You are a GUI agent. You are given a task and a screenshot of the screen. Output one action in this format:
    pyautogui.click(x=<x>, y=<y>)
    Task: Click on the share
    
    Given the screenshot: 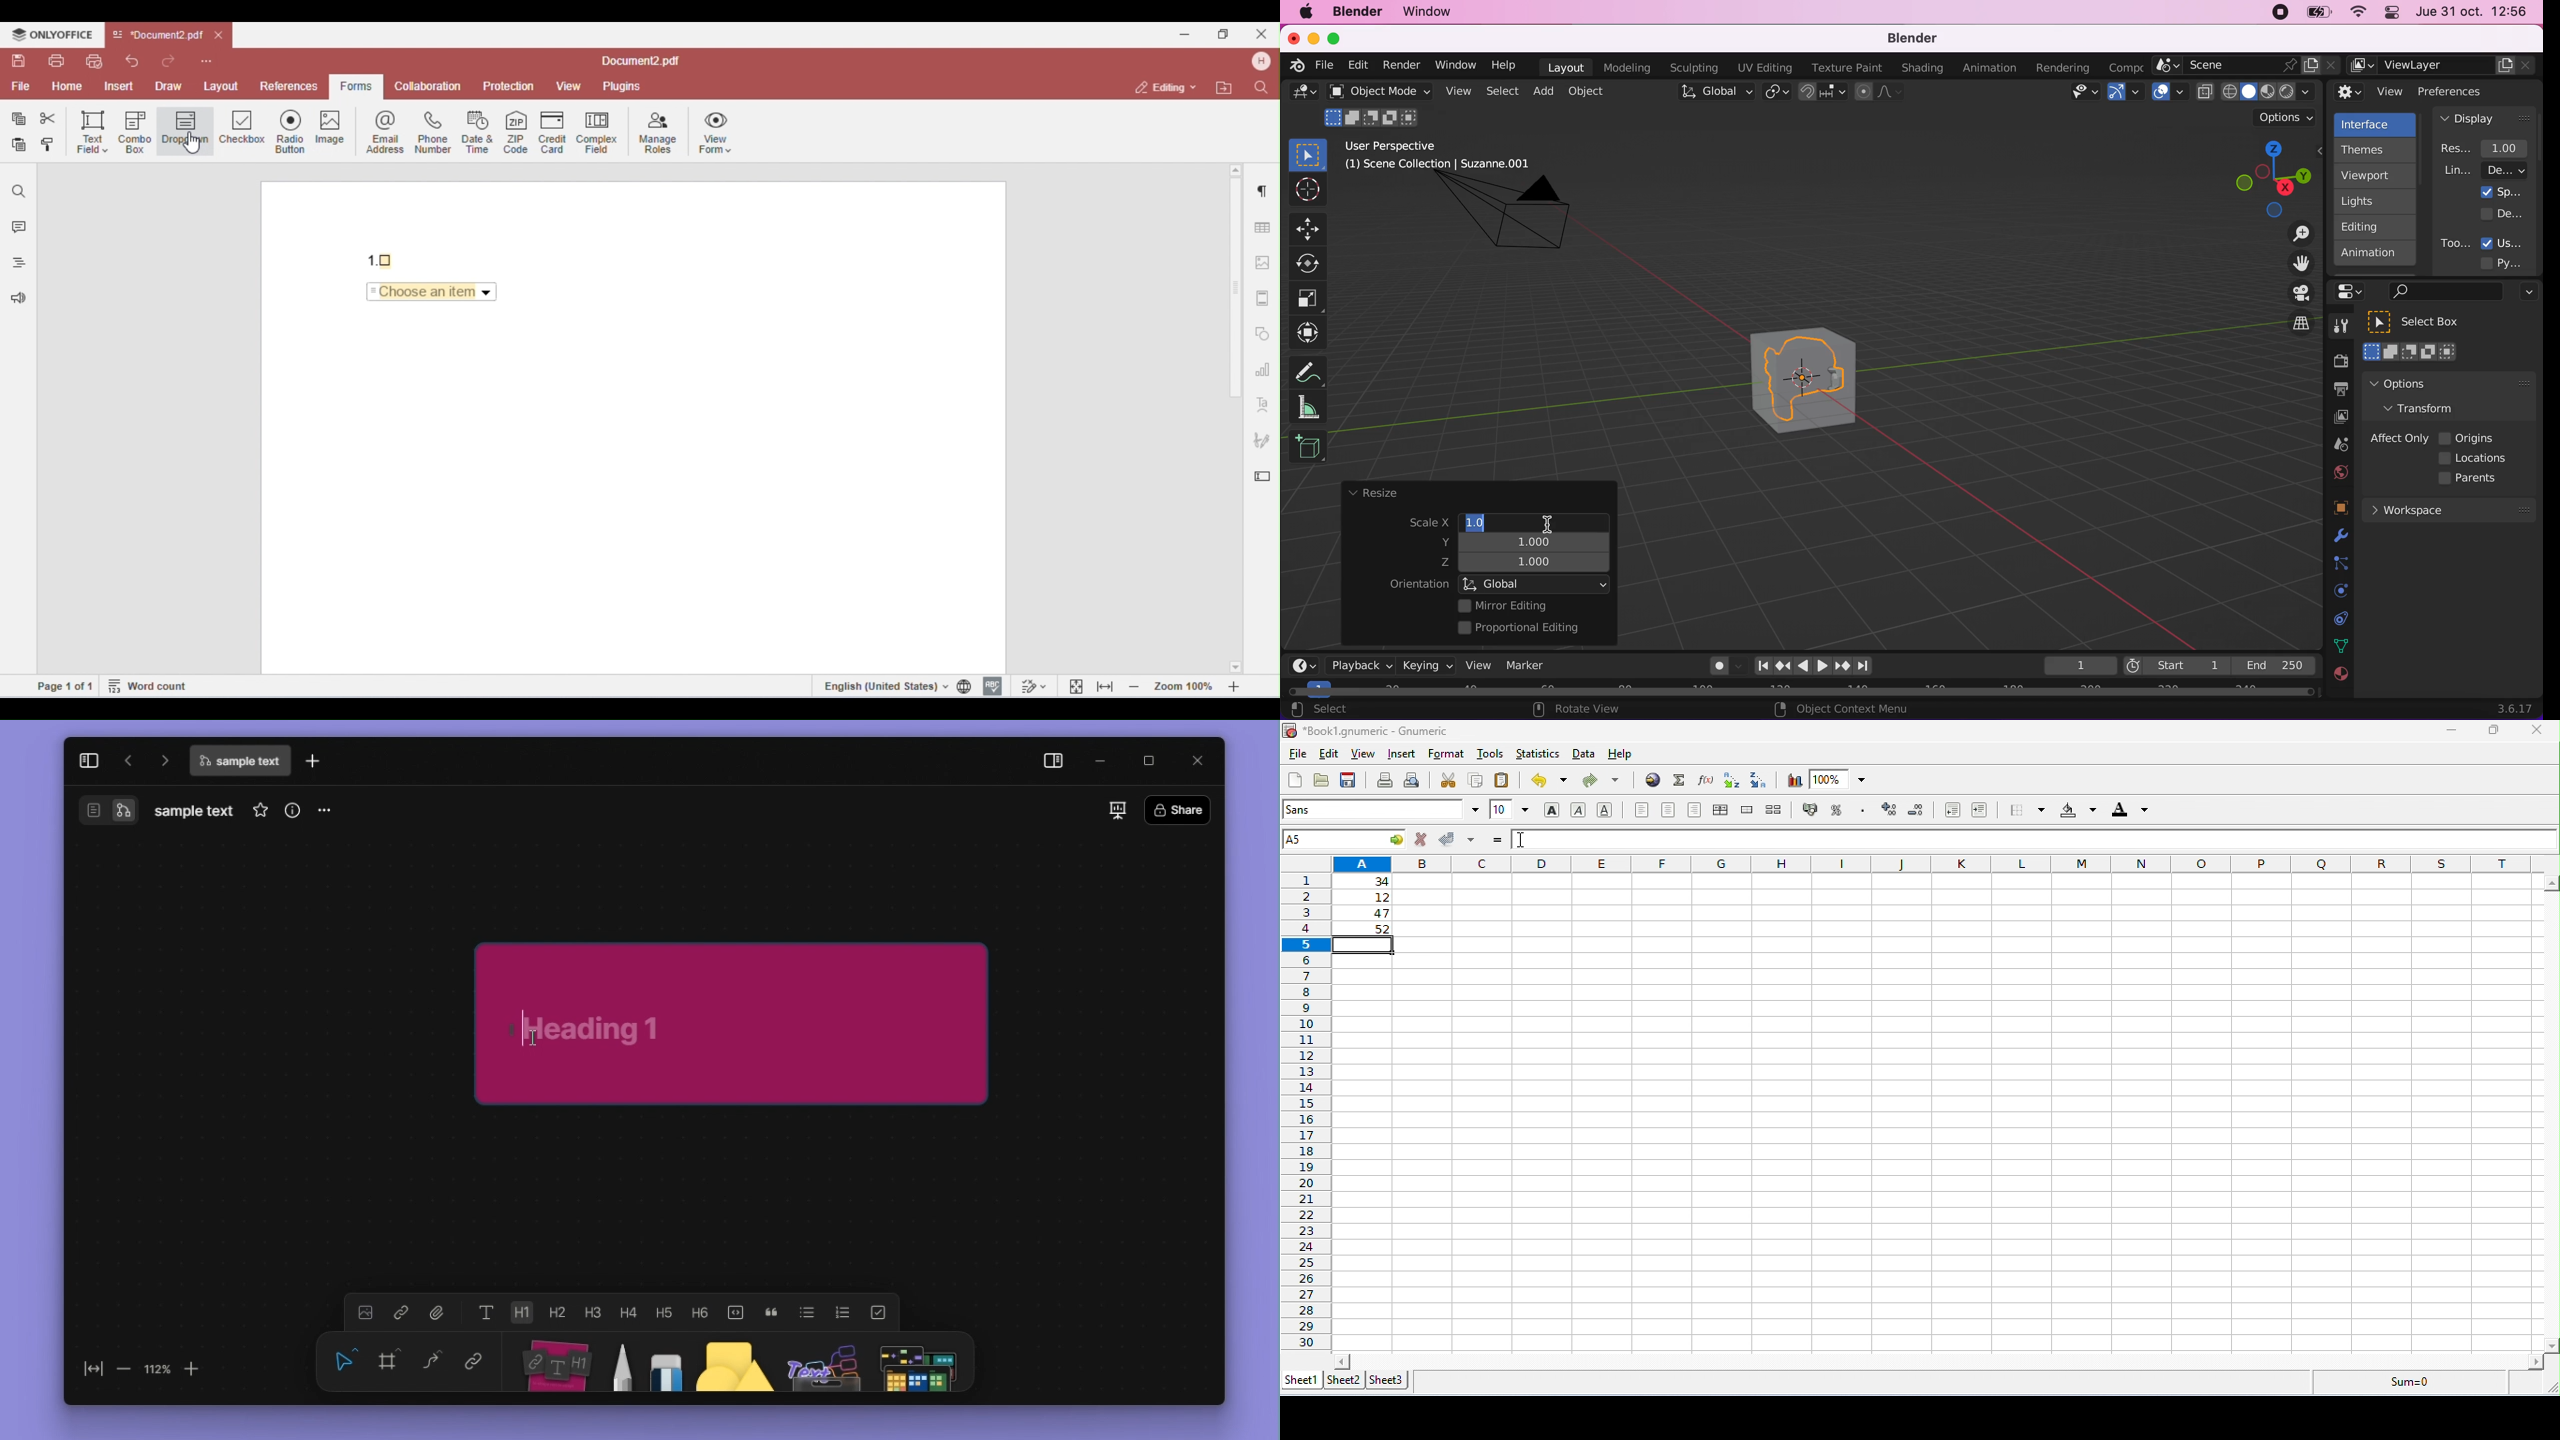 What is the action you would take?
    pyautogui.click(x=1178, y=809)
    